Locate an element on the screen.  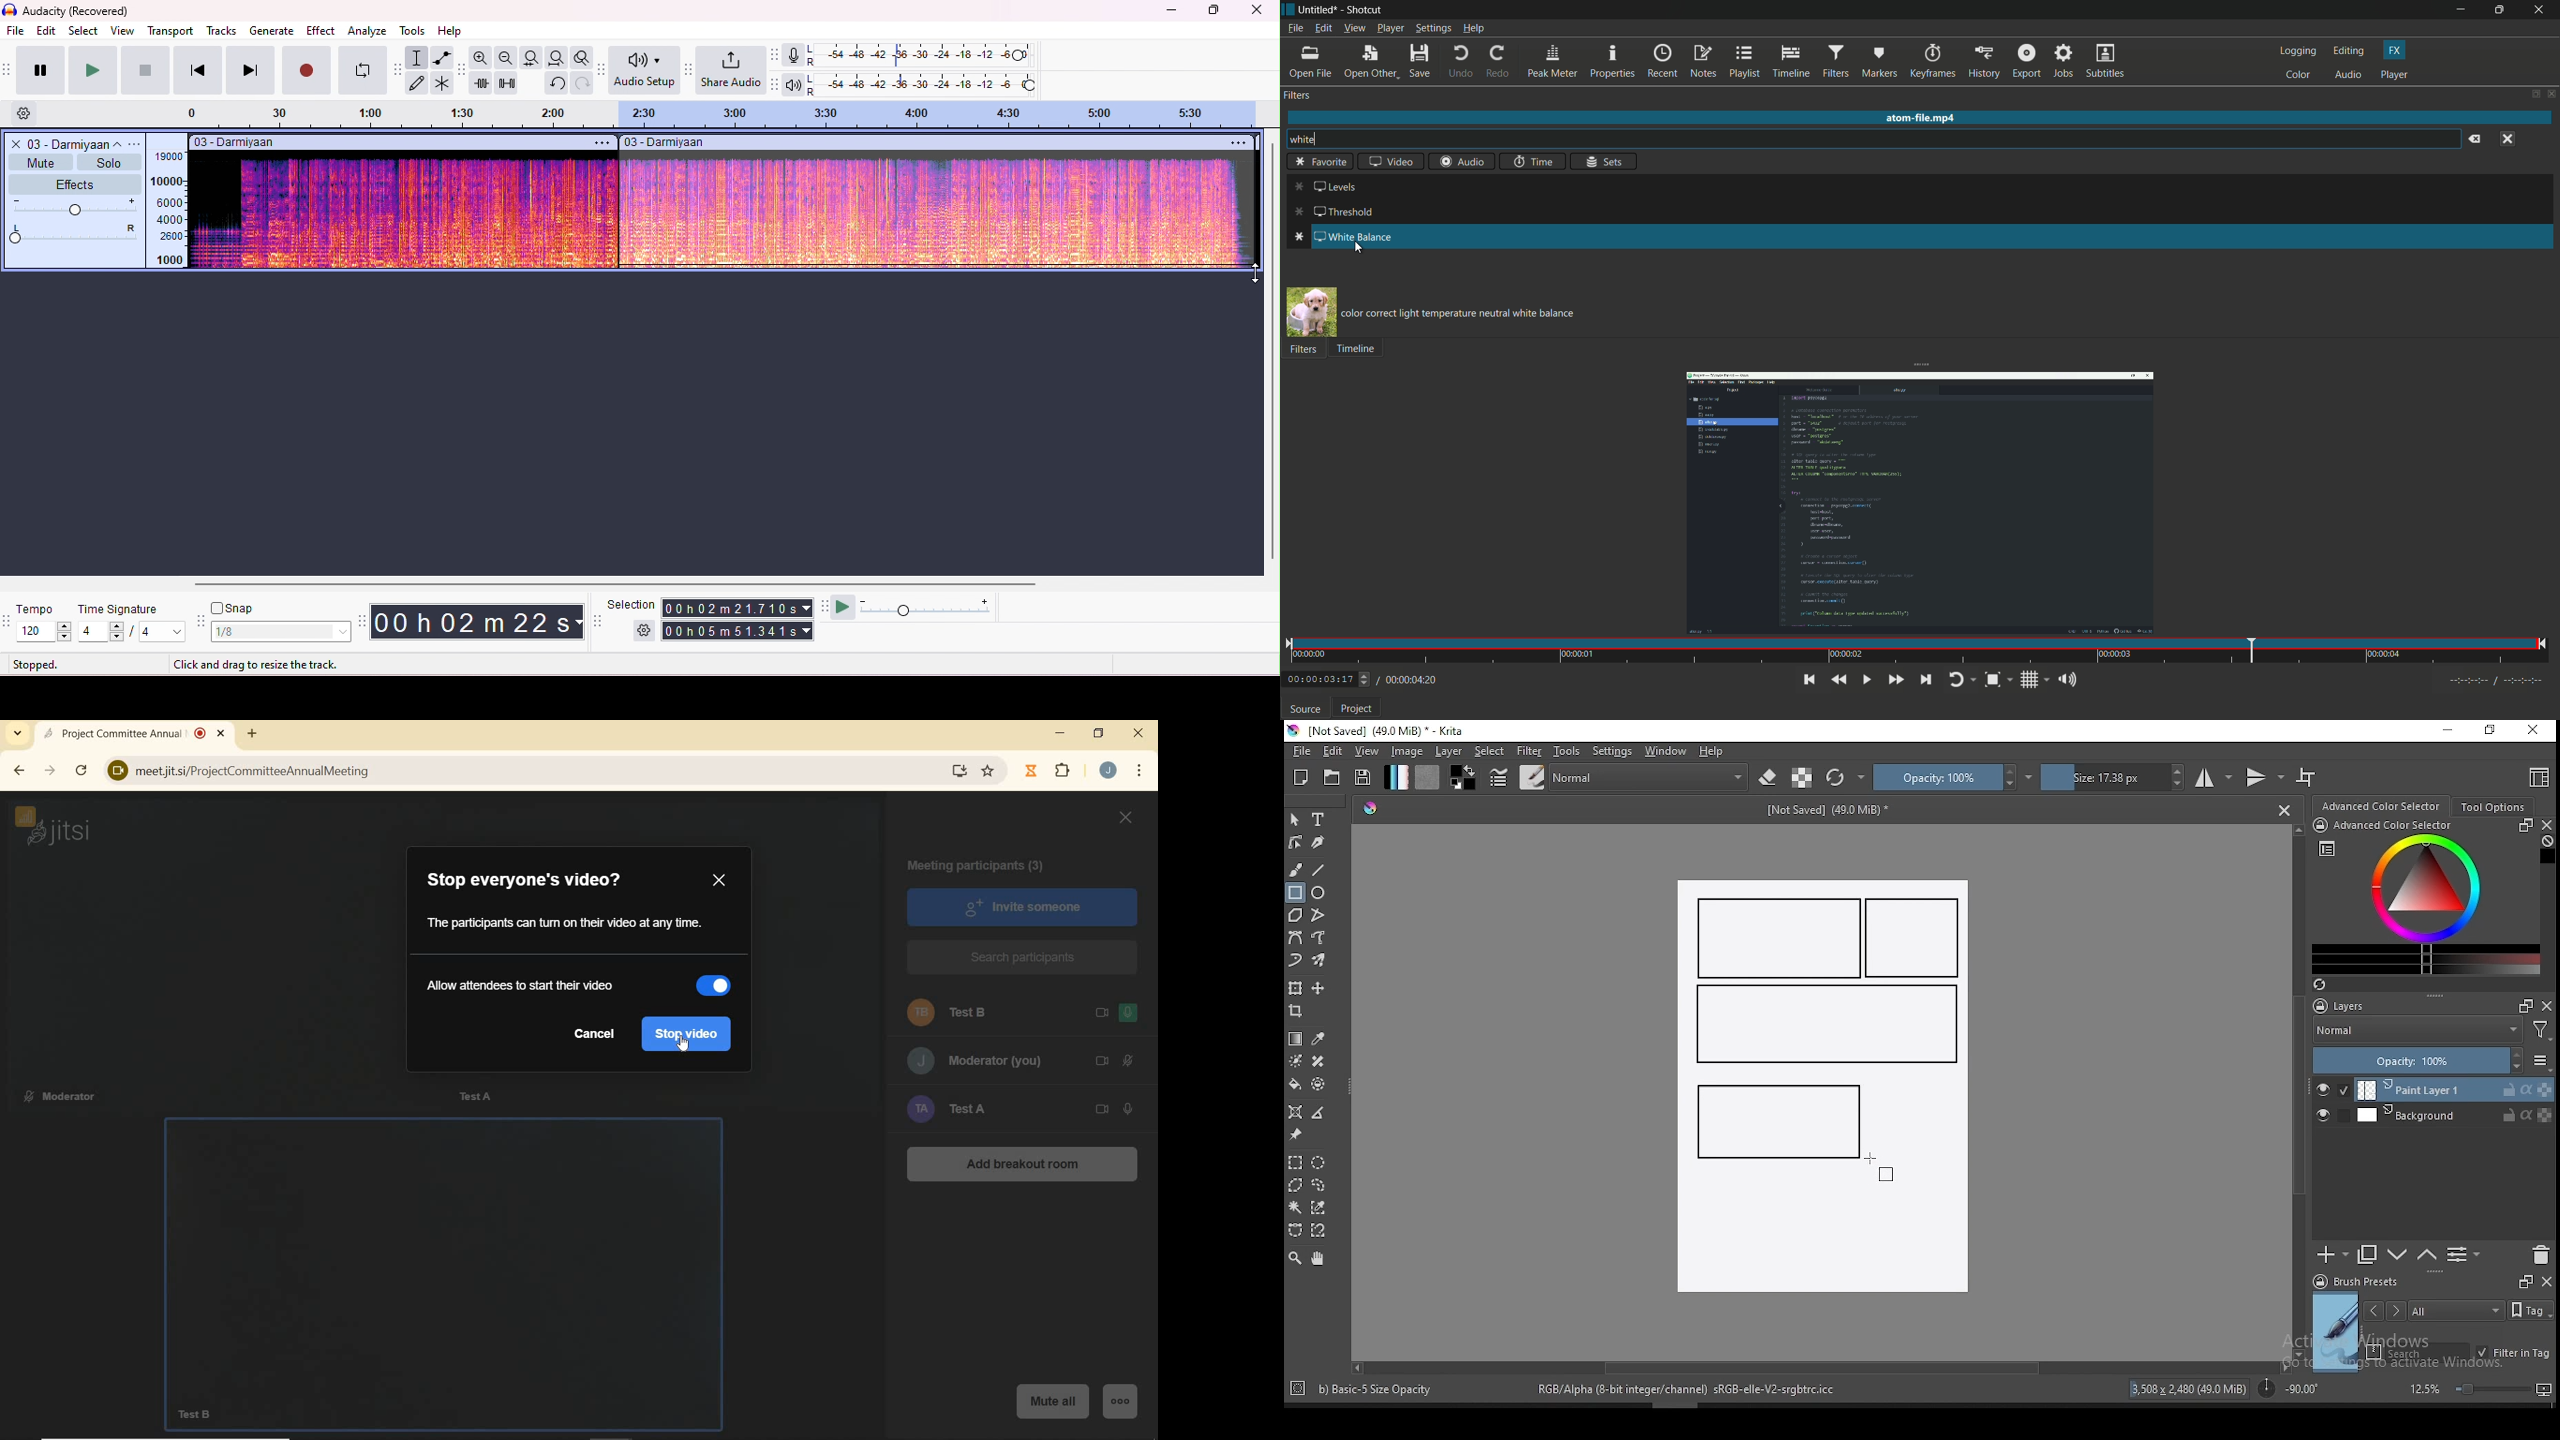
settings menu is located at coordinates (1433, 28).